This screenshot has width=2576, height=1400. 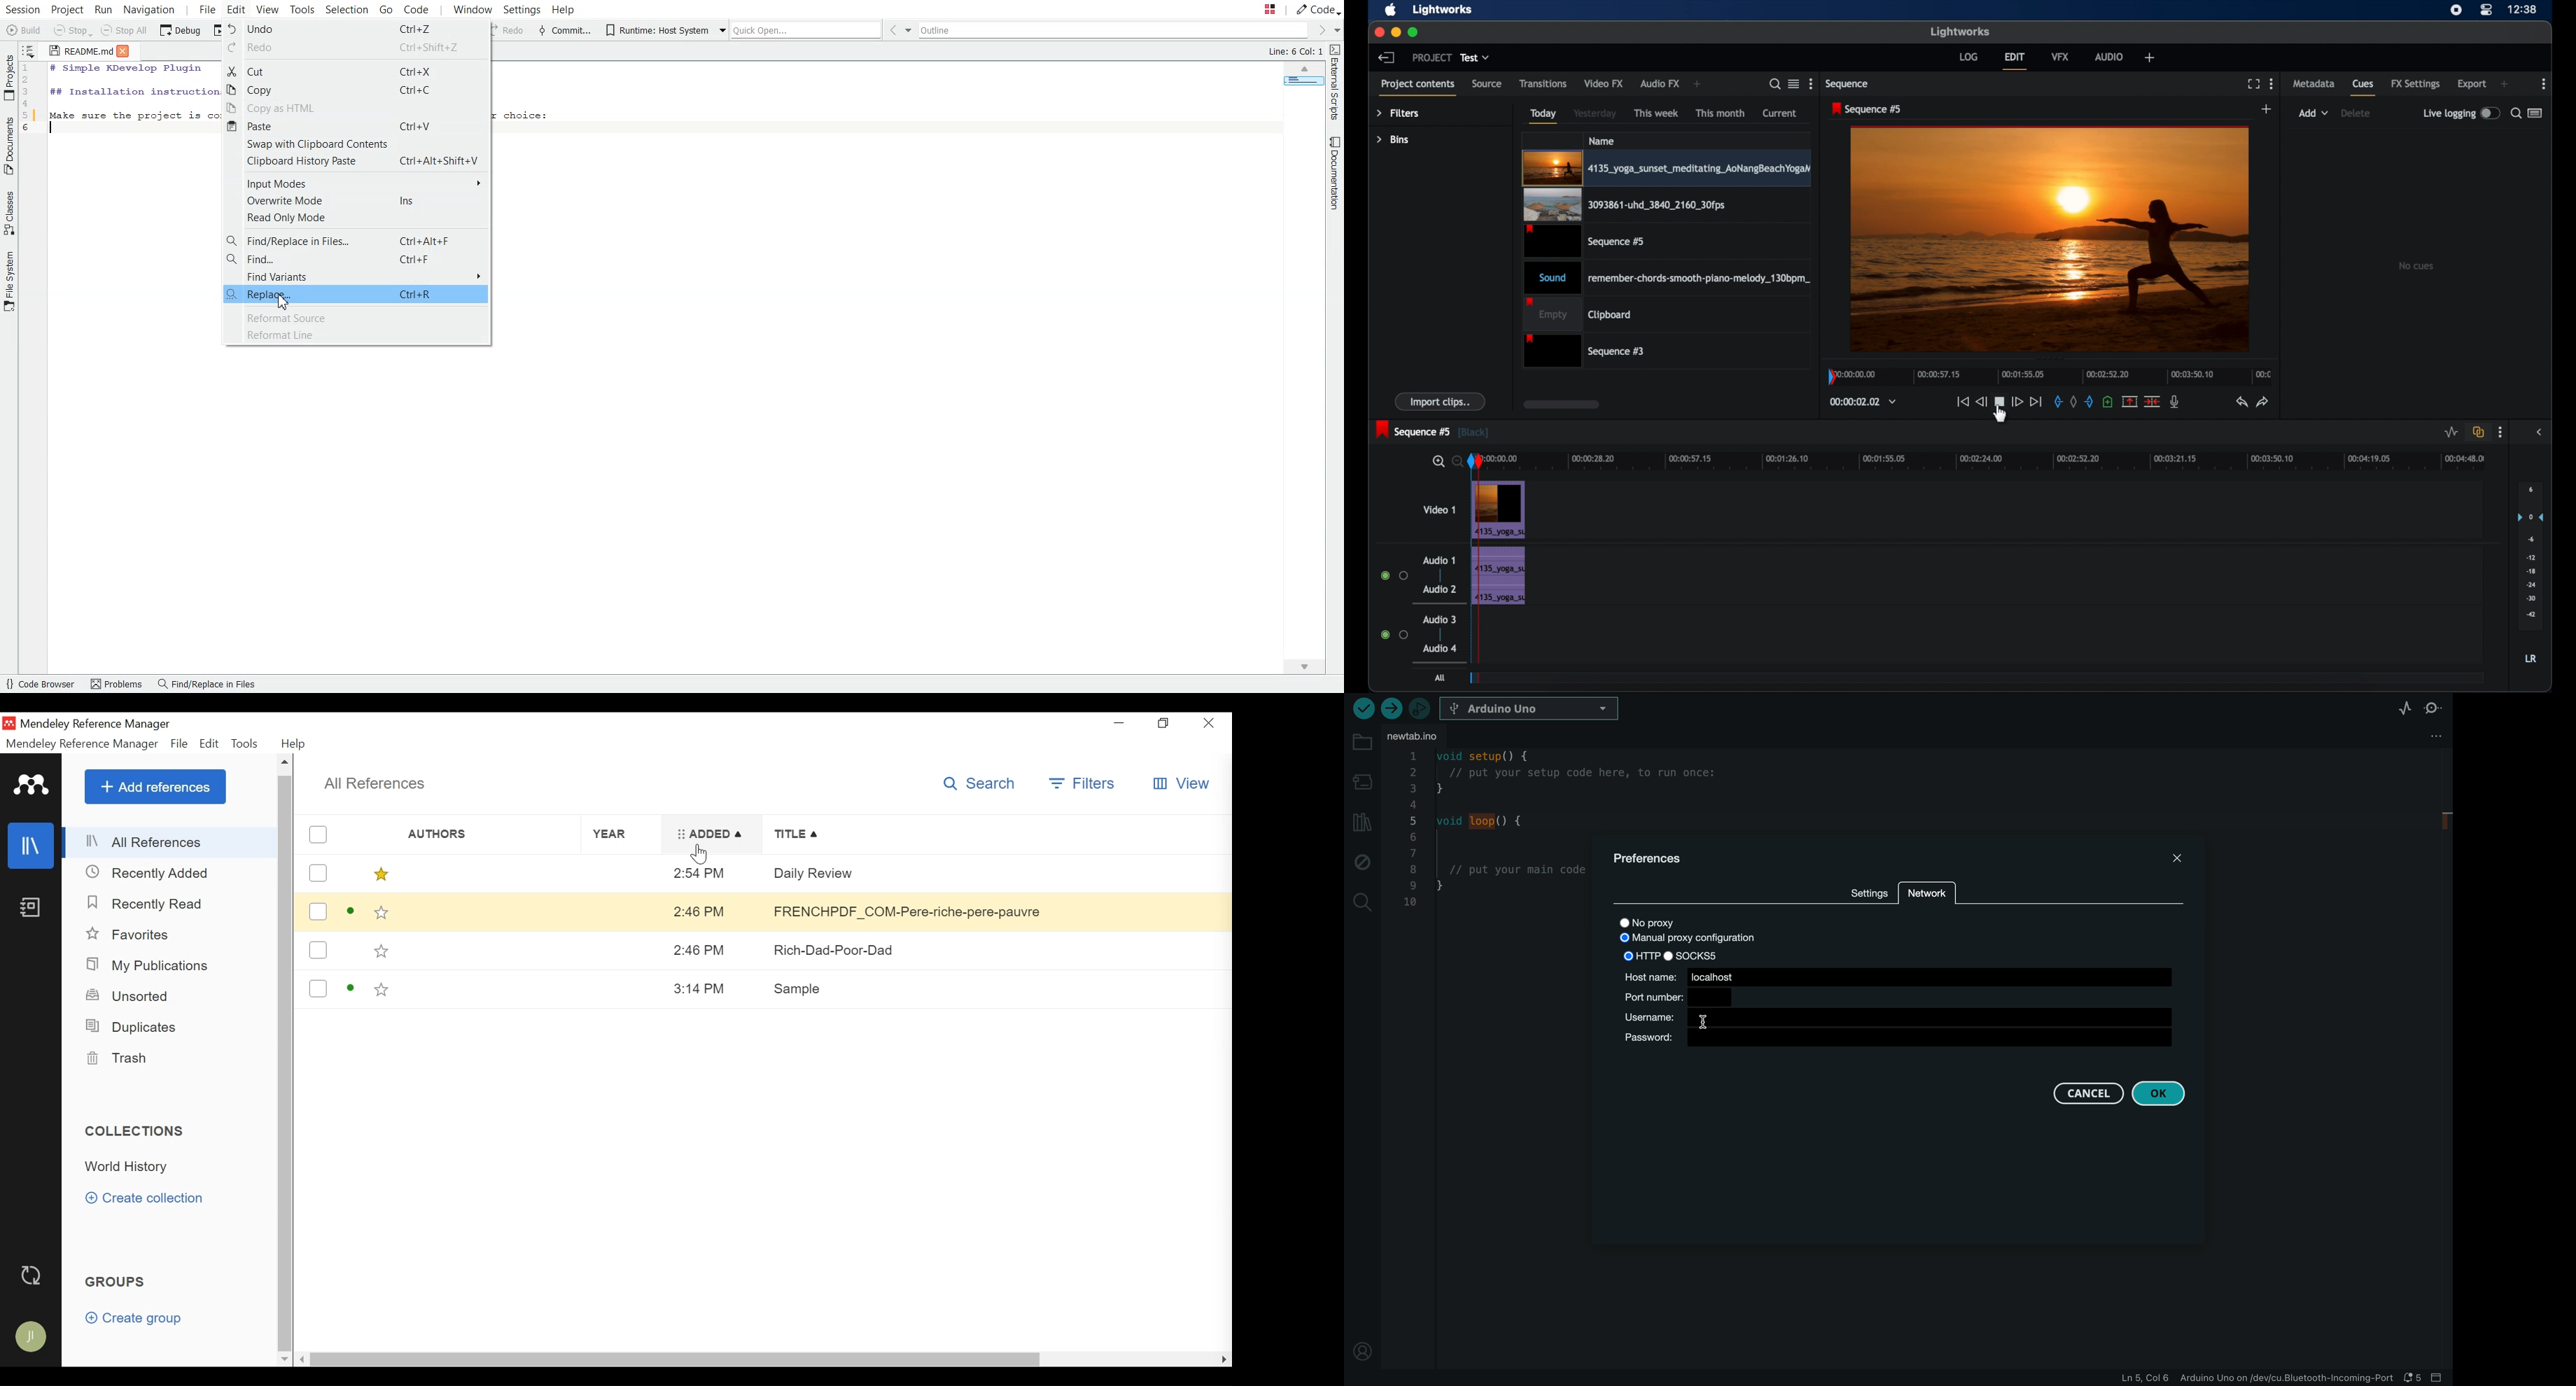 I want to click on Unsorted, so click(x=133, y=996).